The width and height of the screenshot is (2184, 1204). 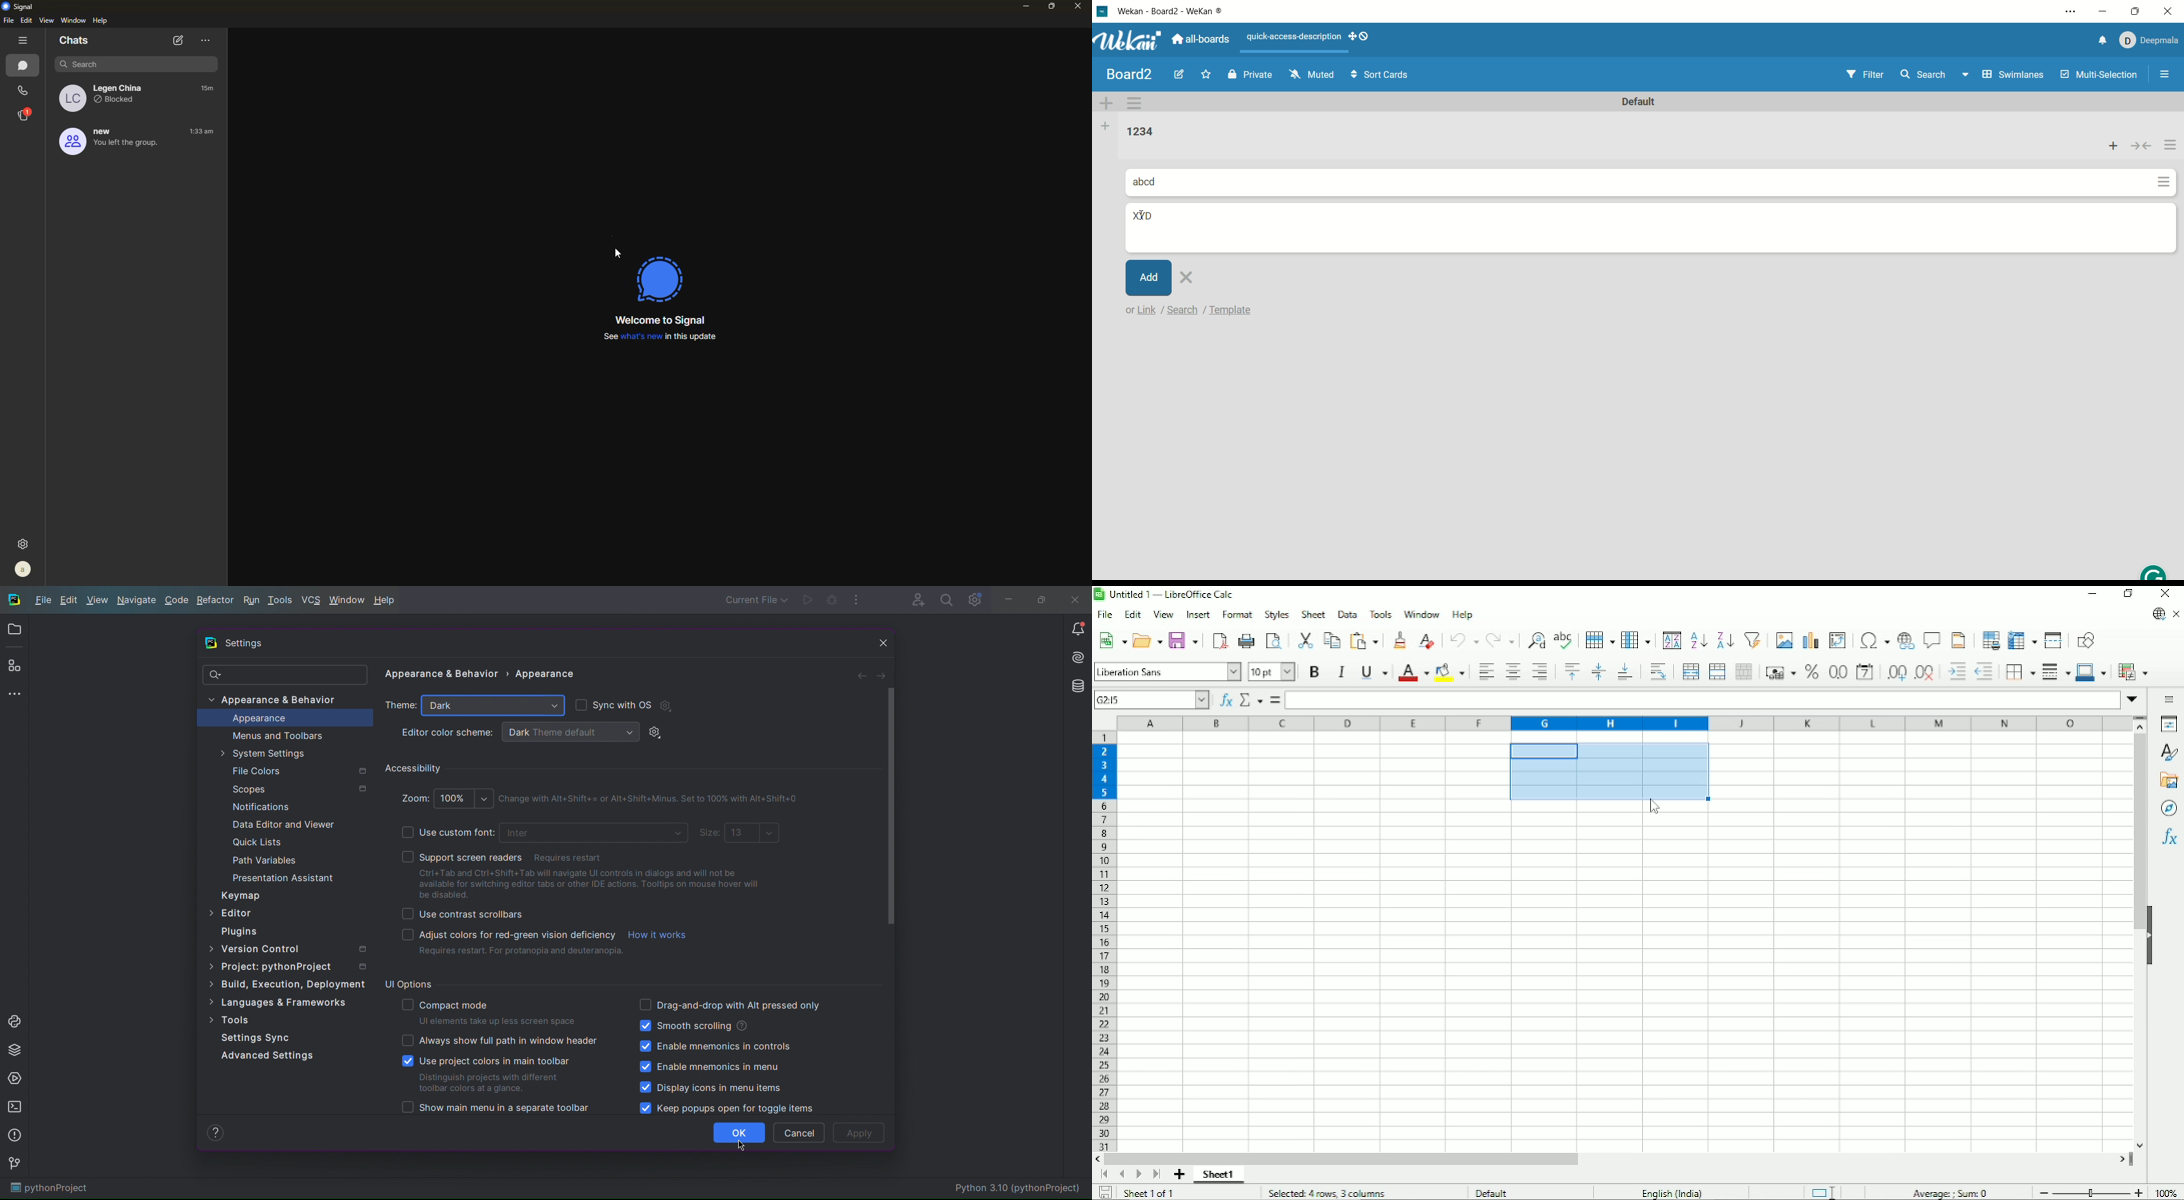 I want to click on Close, so click(x=878, y=642).